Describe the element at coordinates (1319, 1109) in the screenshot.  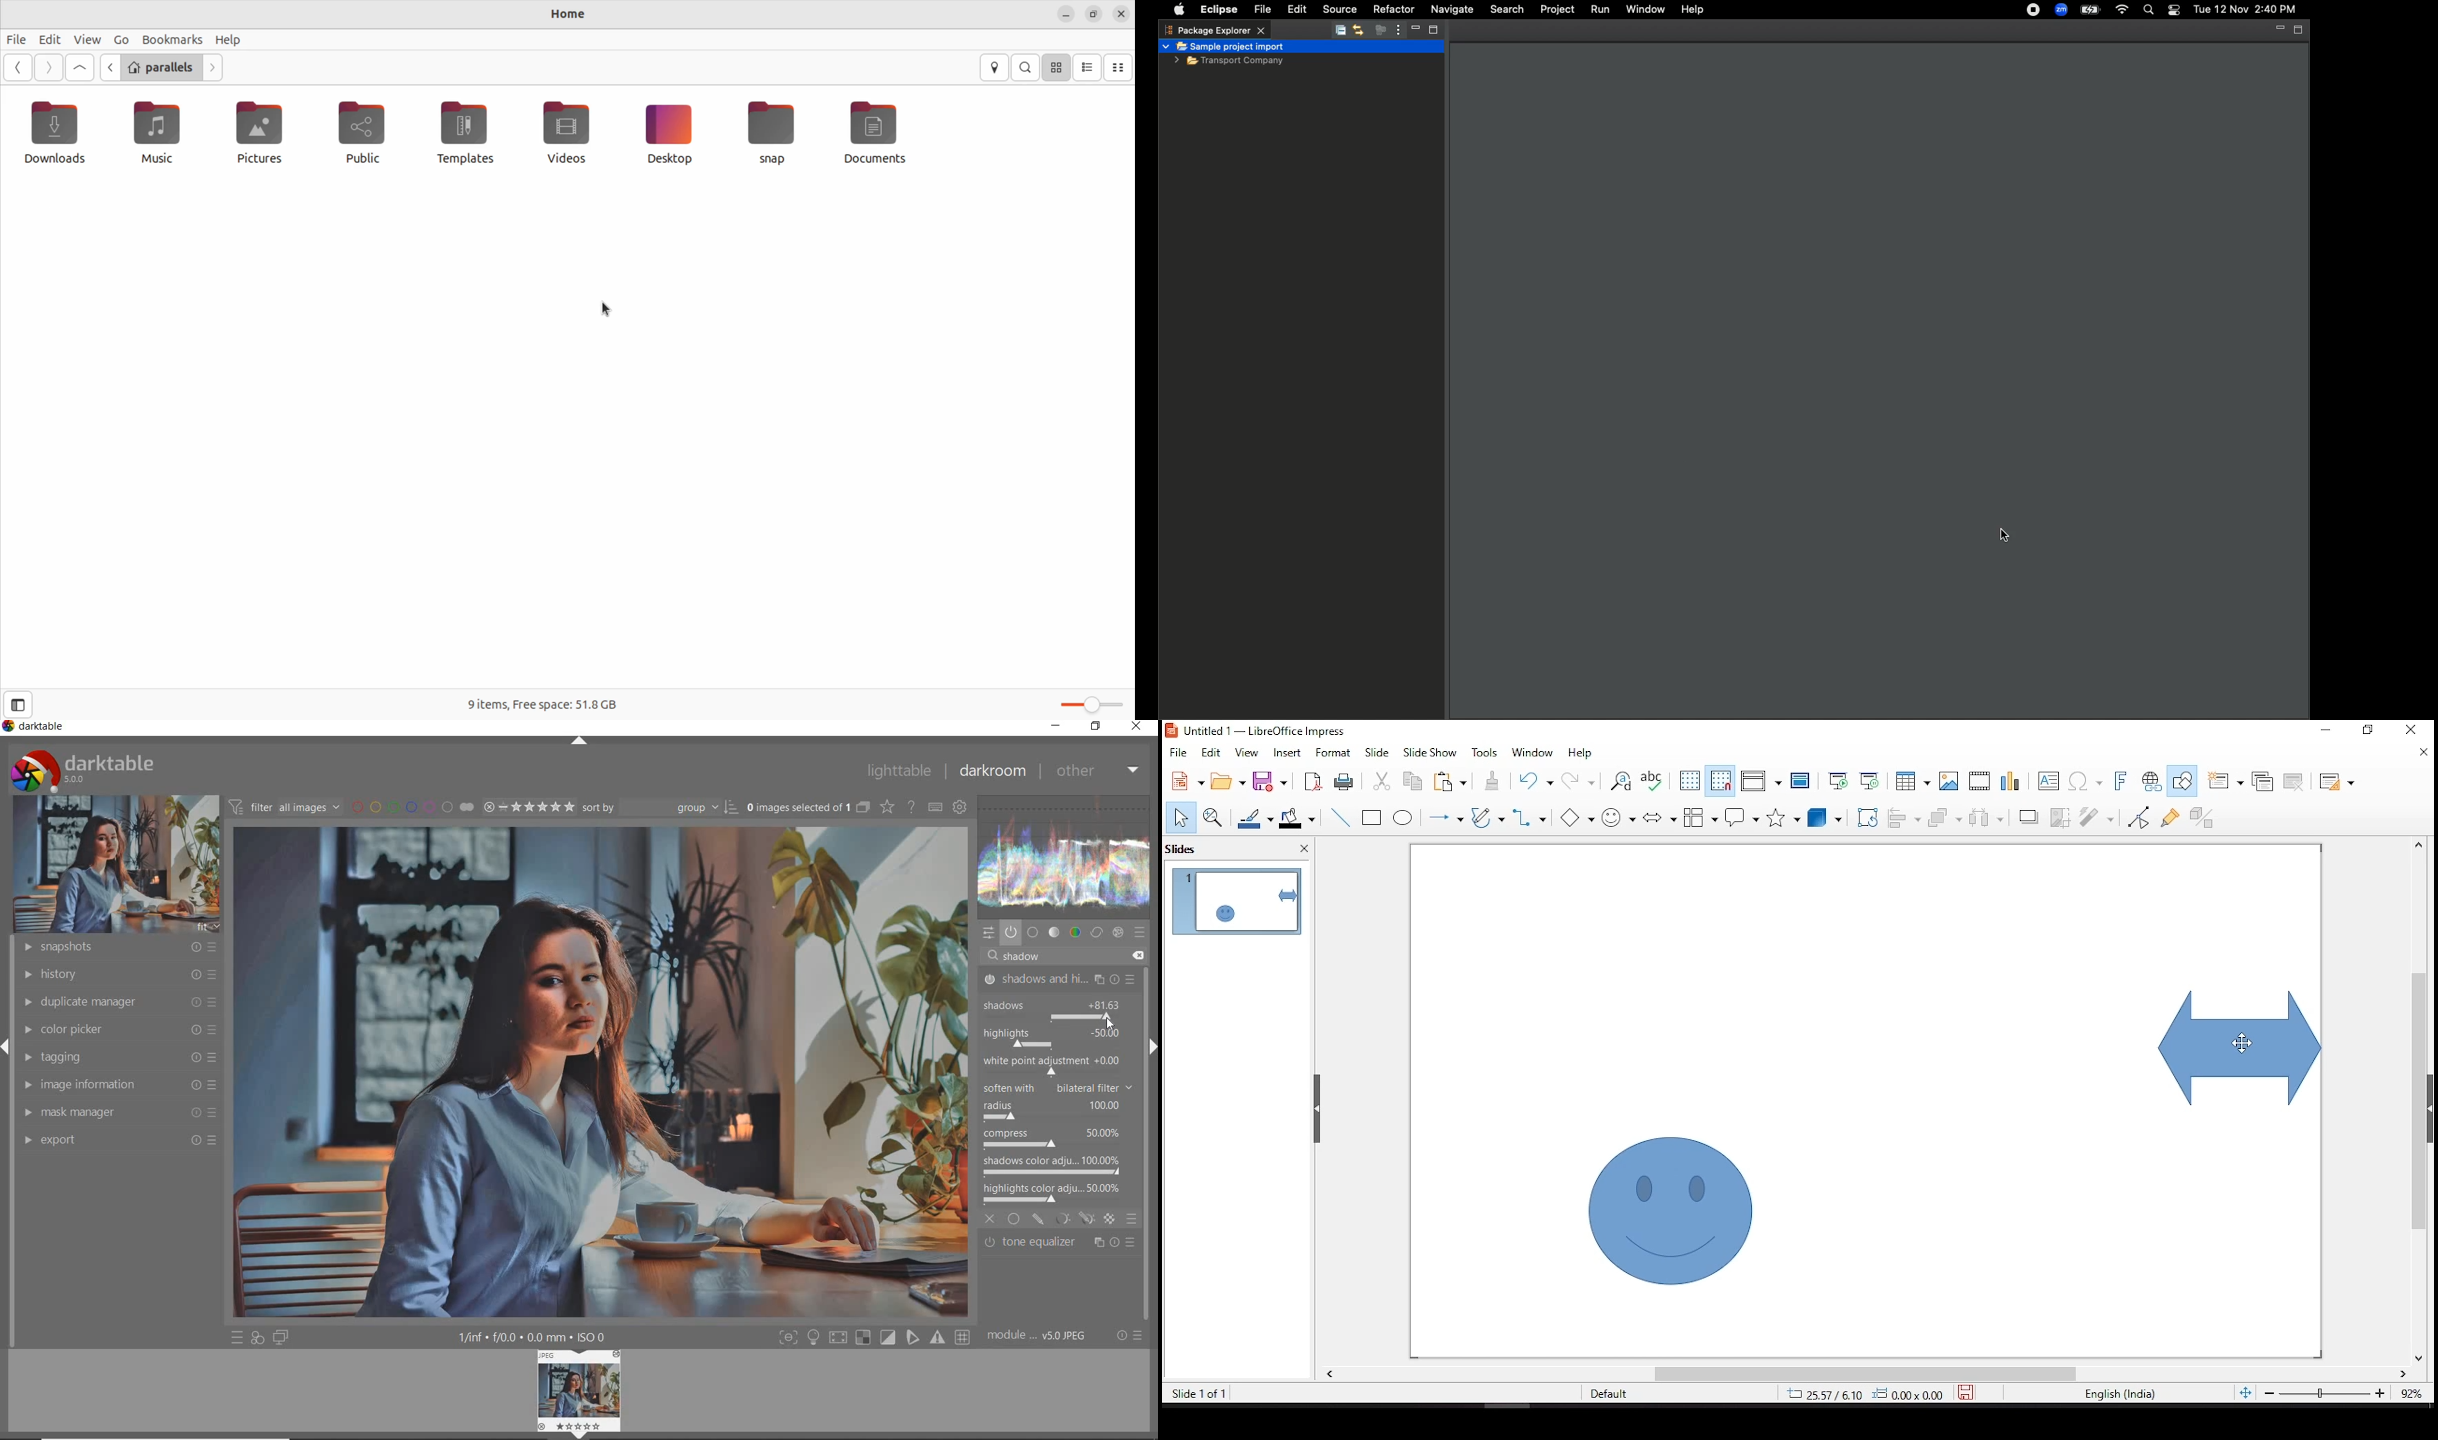
I see `drag handle` at that location.